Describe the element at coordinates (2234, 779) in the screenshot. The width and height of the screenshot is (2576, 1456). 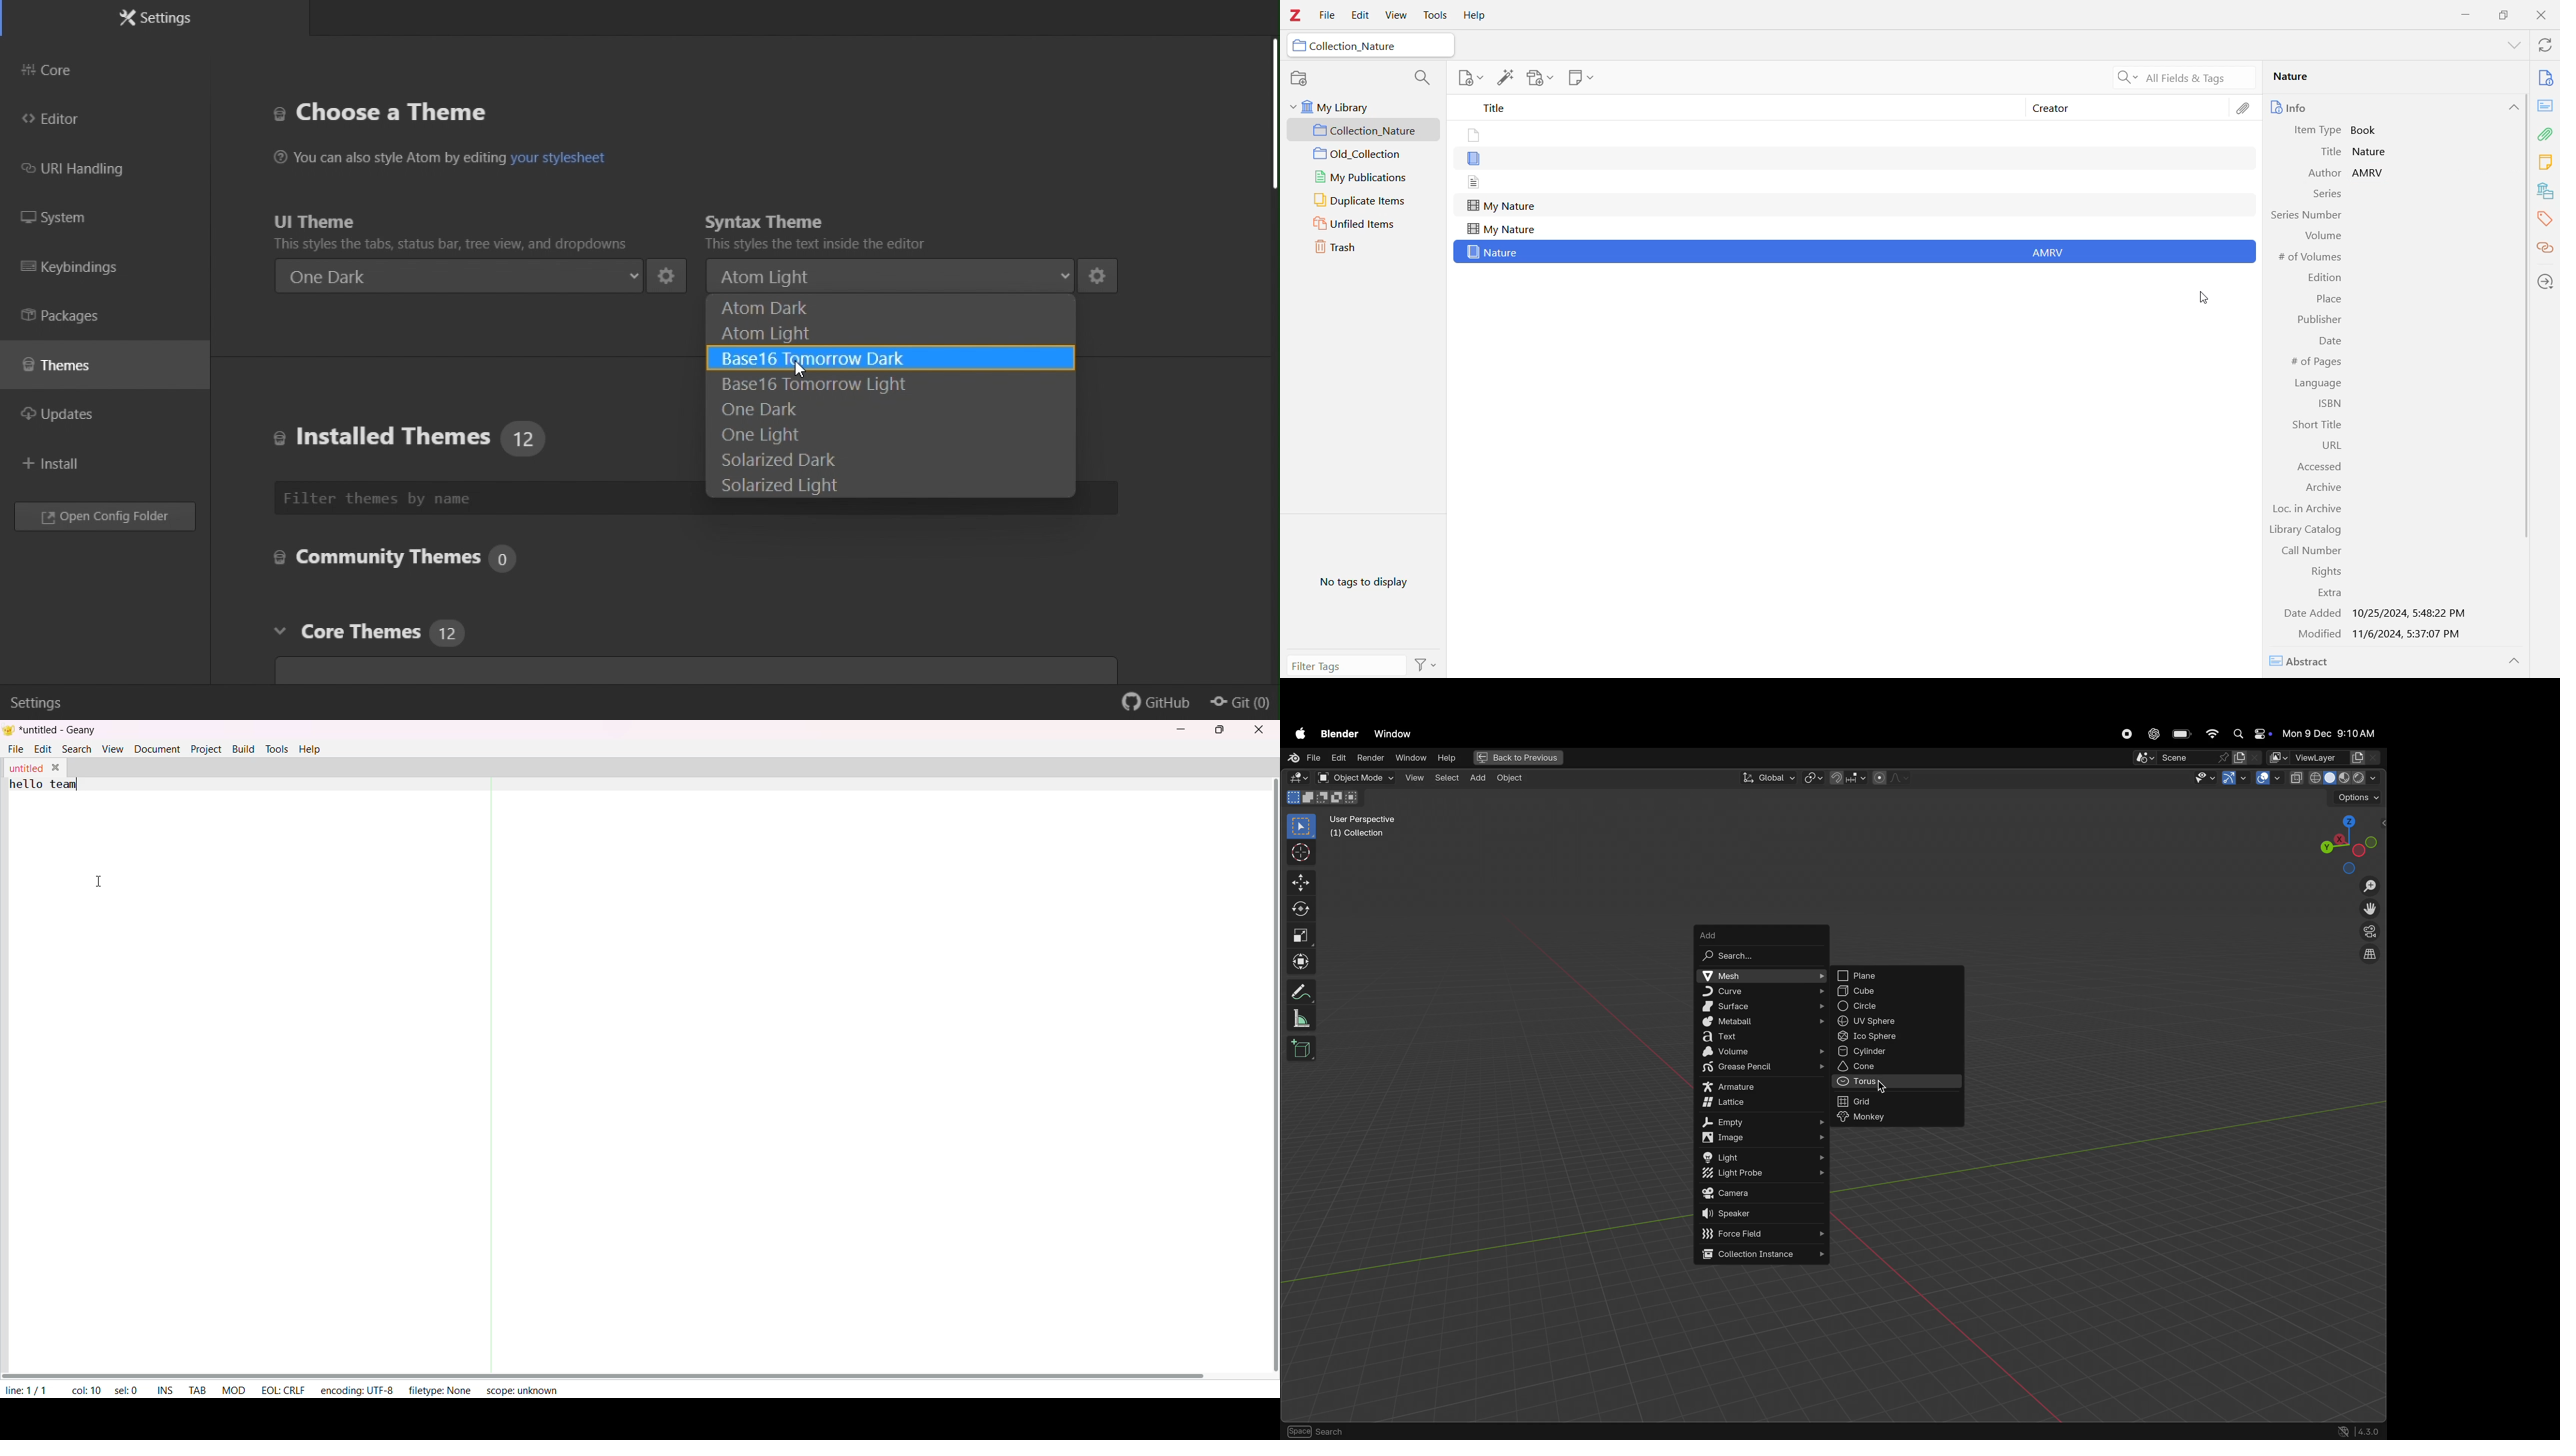
I see `Gimzos` at that location.